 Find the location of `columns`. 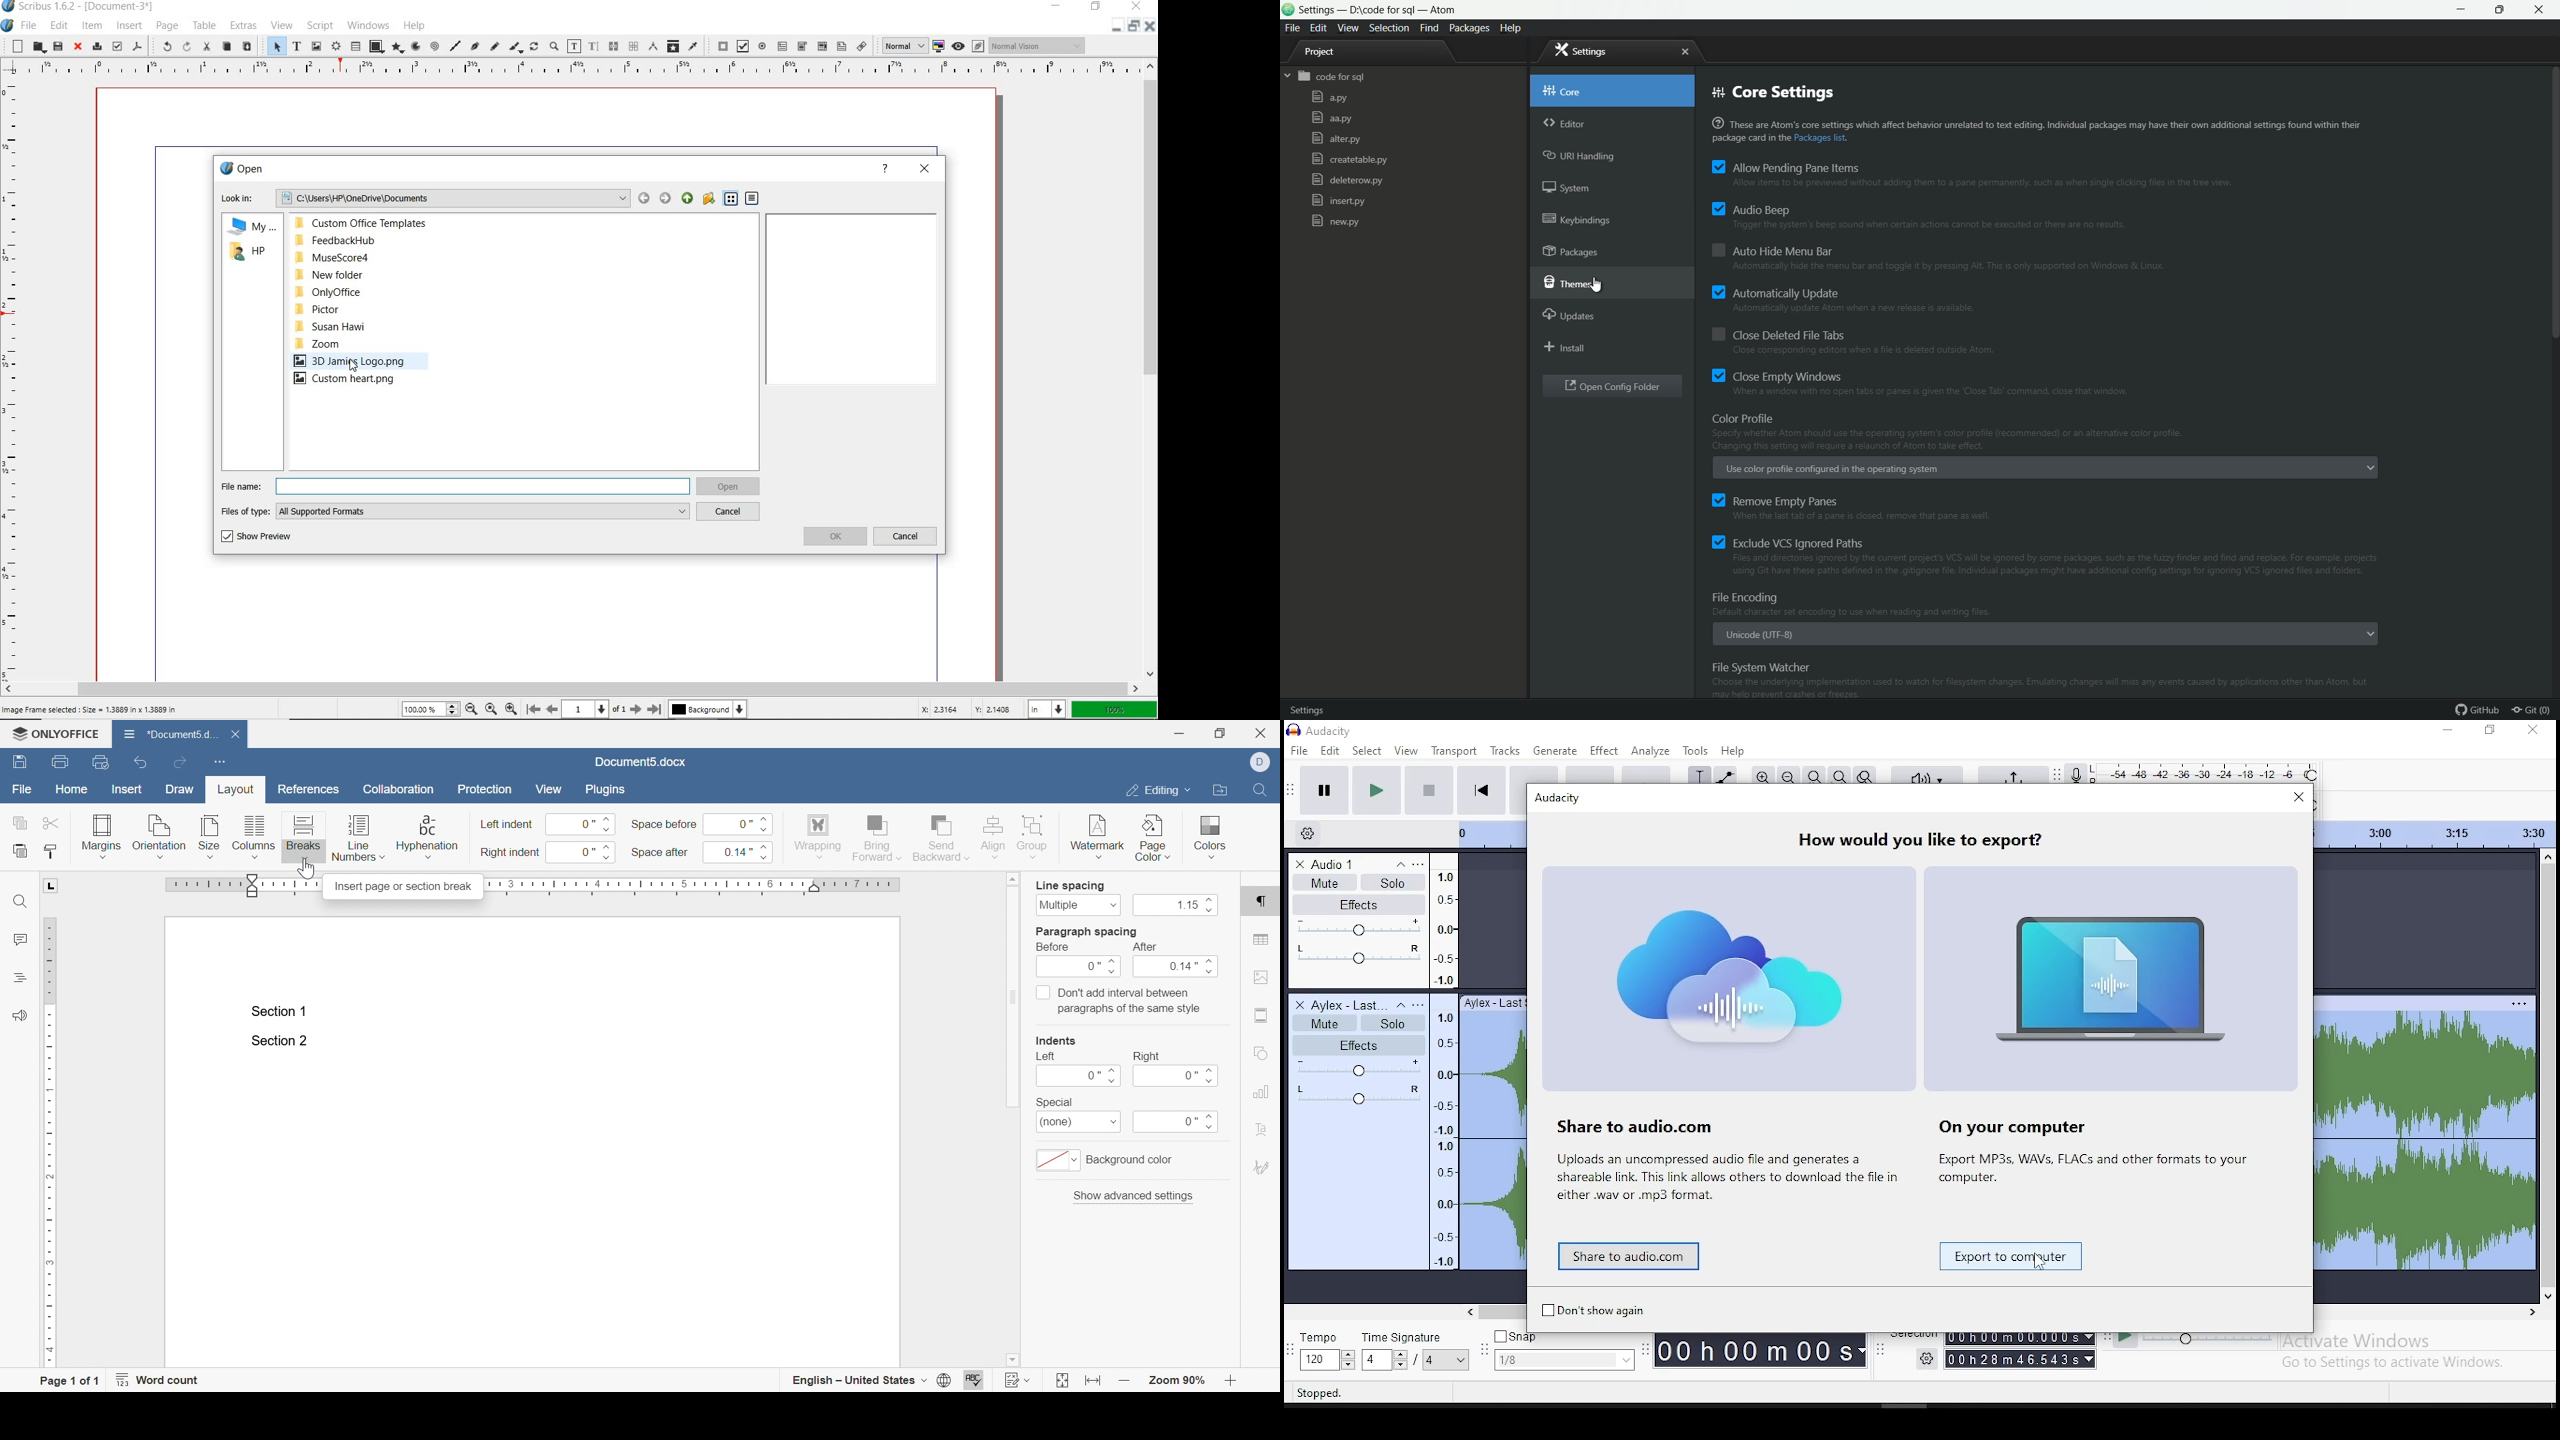

columns is located at coordinates (253, 836).